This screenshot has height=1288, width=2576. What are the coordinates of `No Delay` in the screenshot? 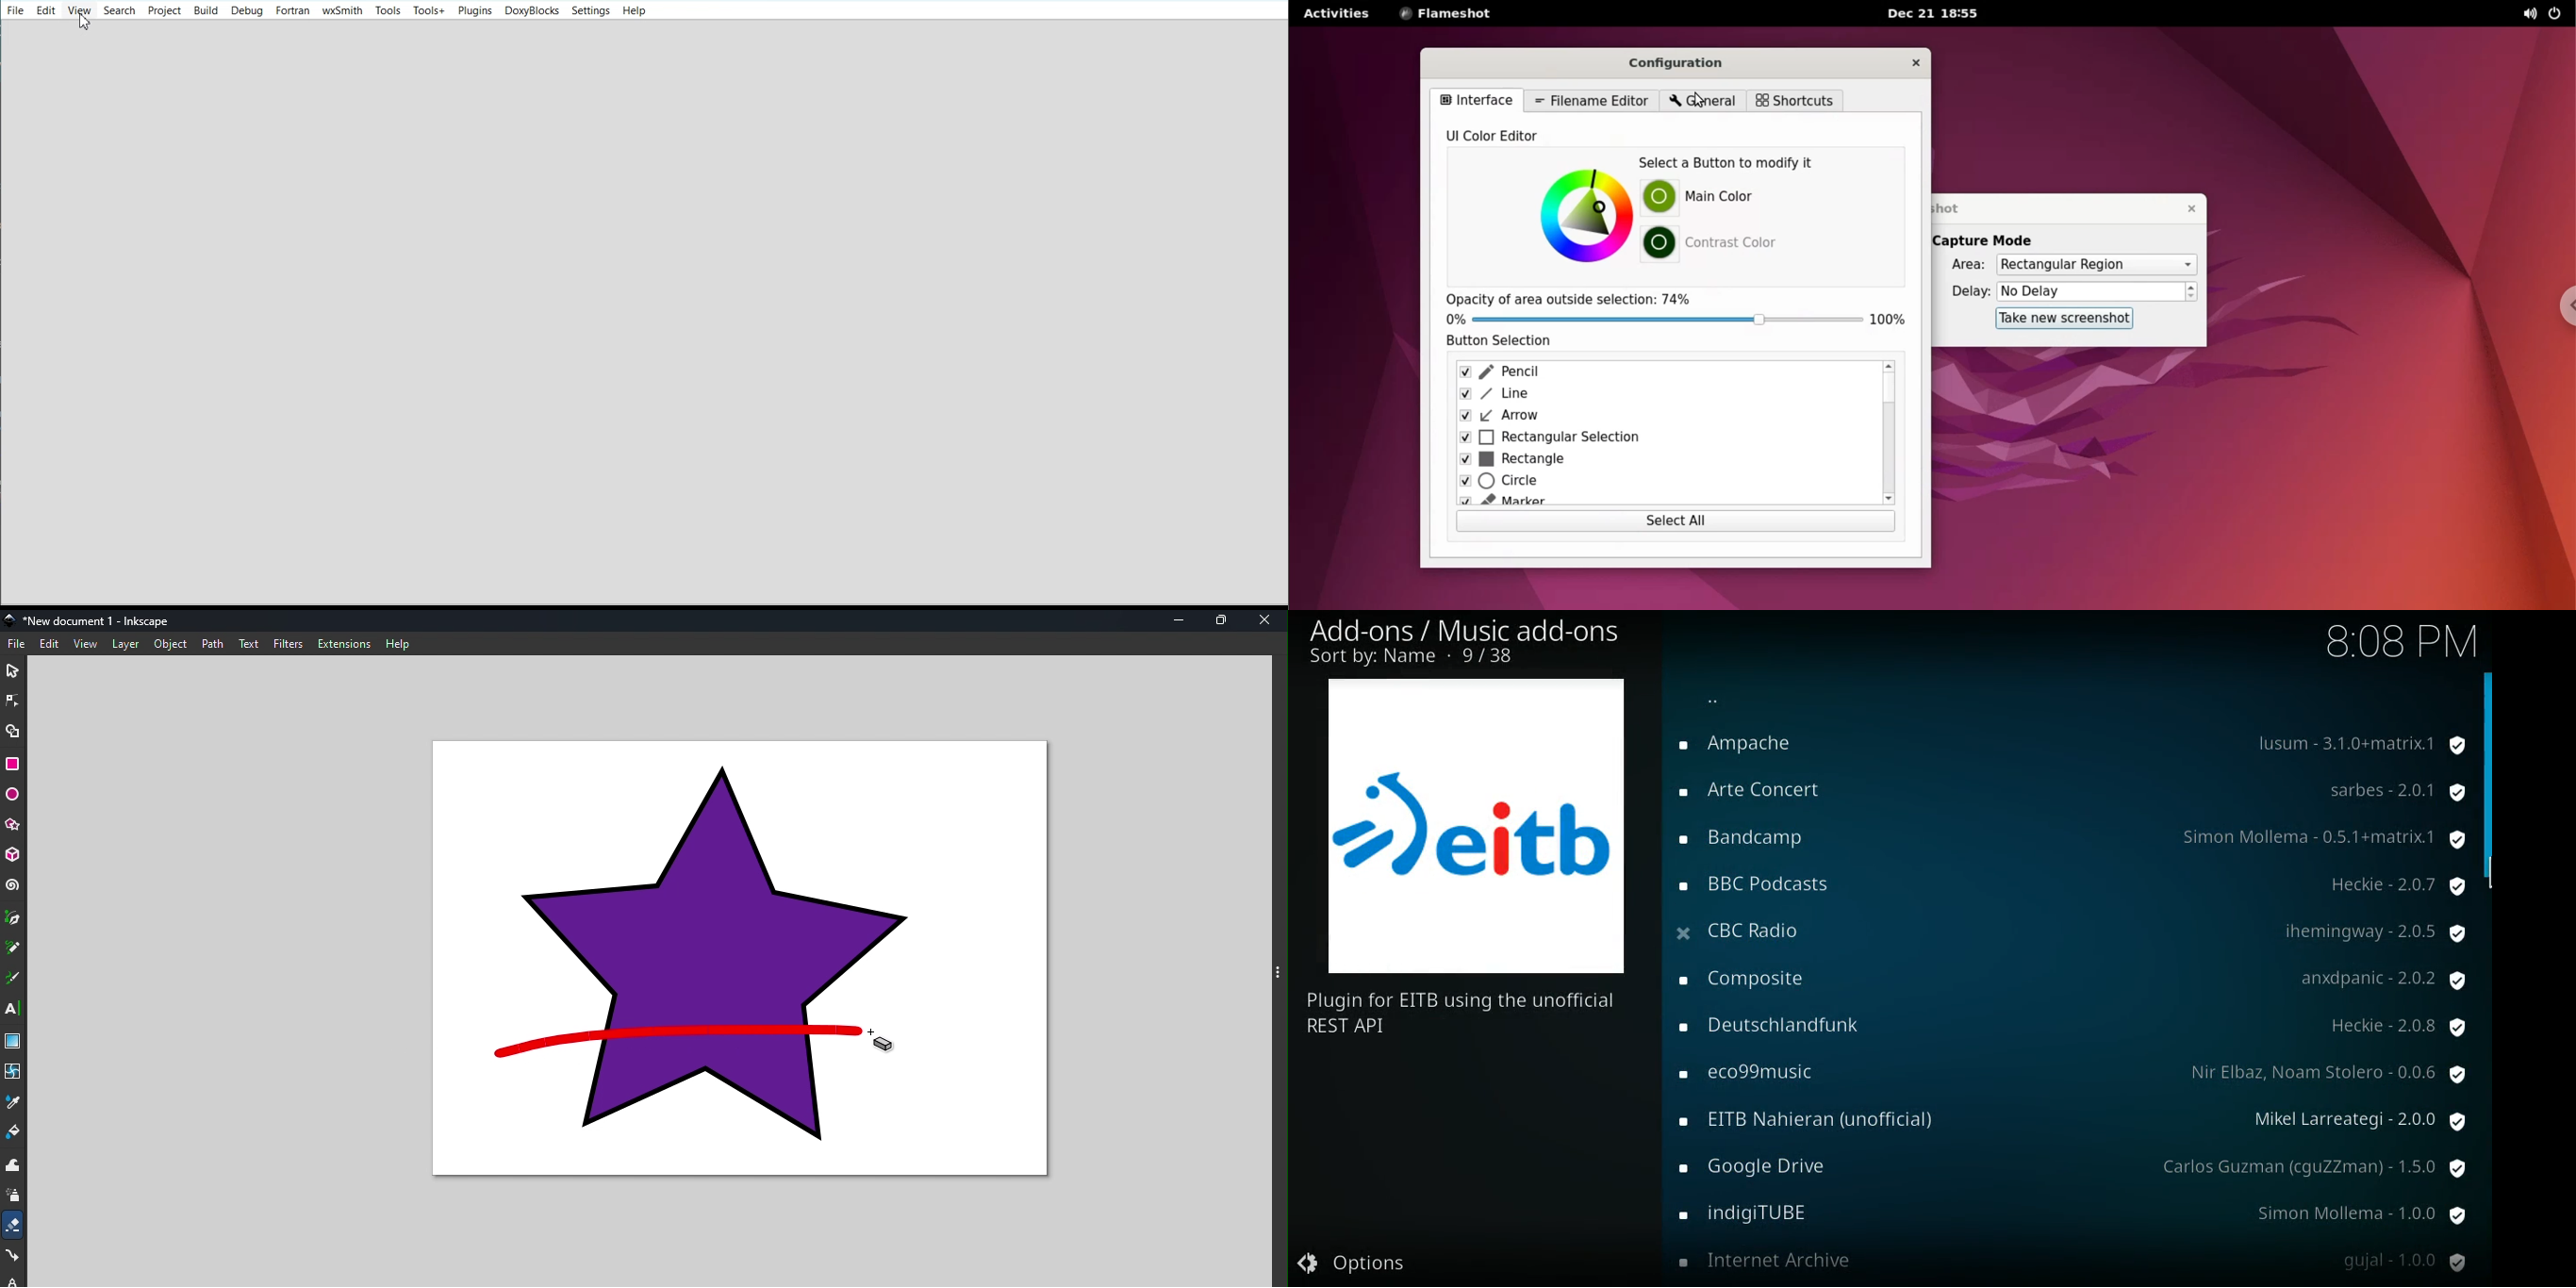 It's located at (2090, 292).